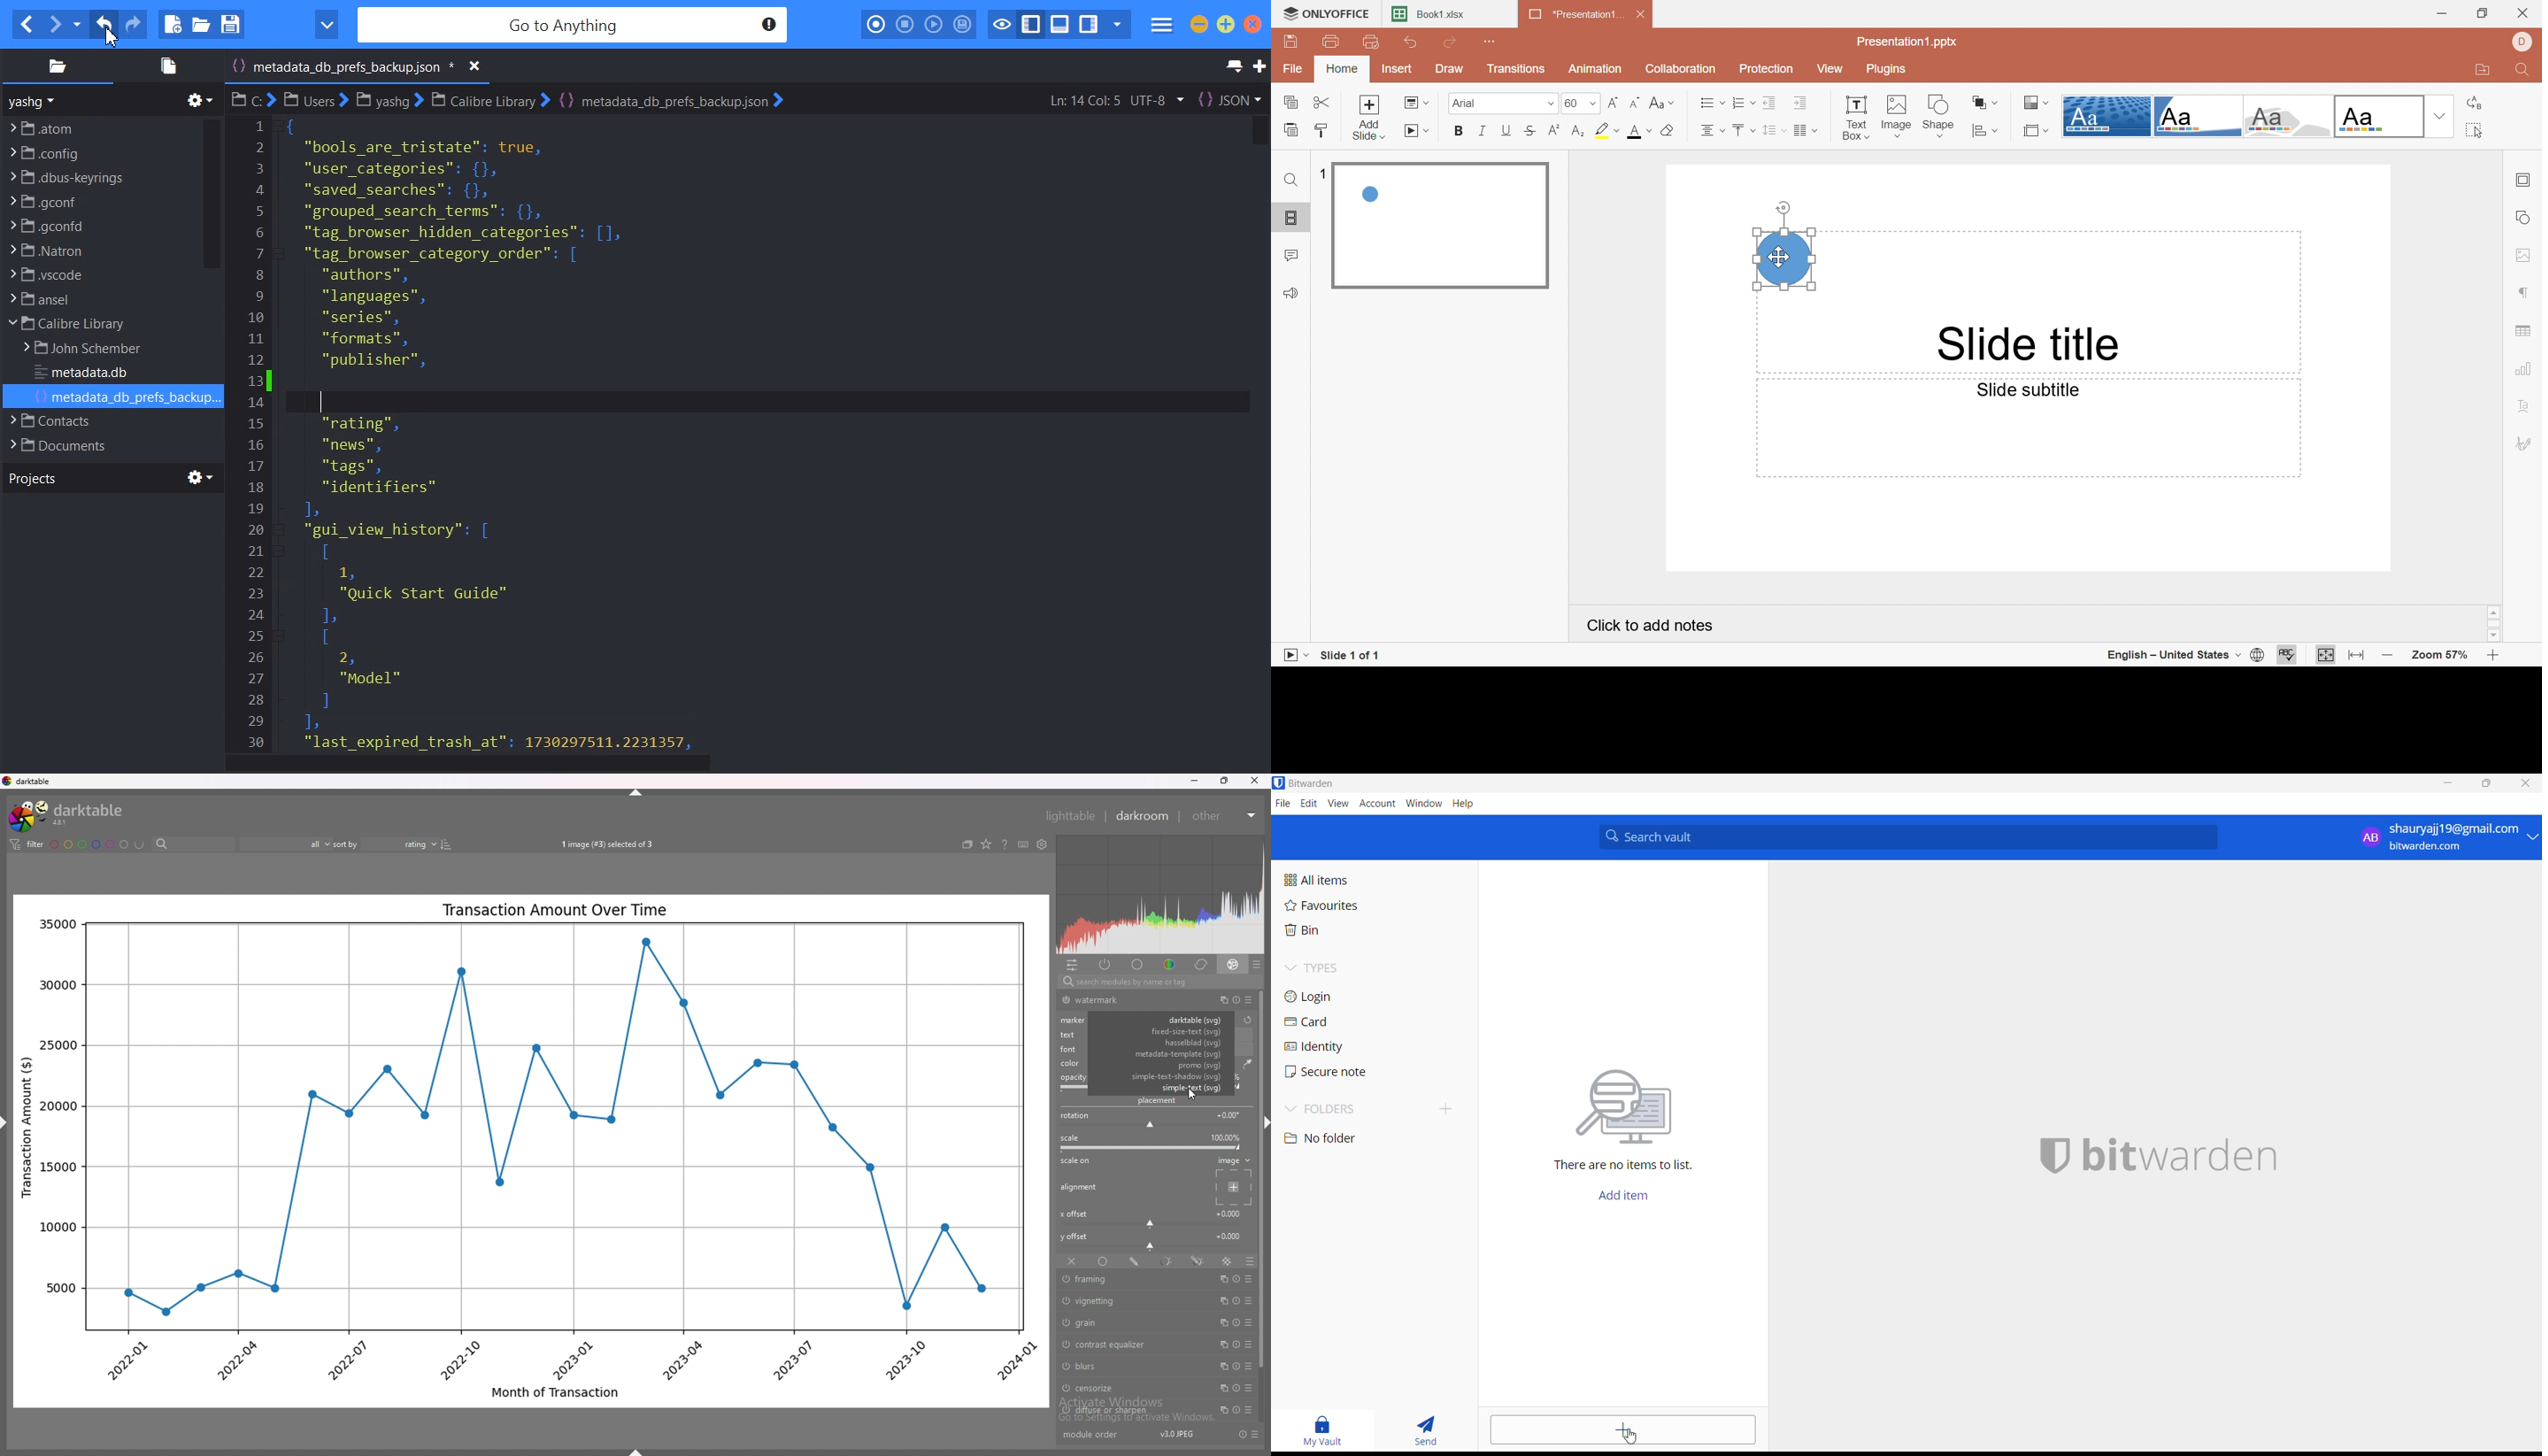  What do you see at coordinates (1292, 257) in the screenshot?
I see `Comments` at bounding box center [1292, 257].